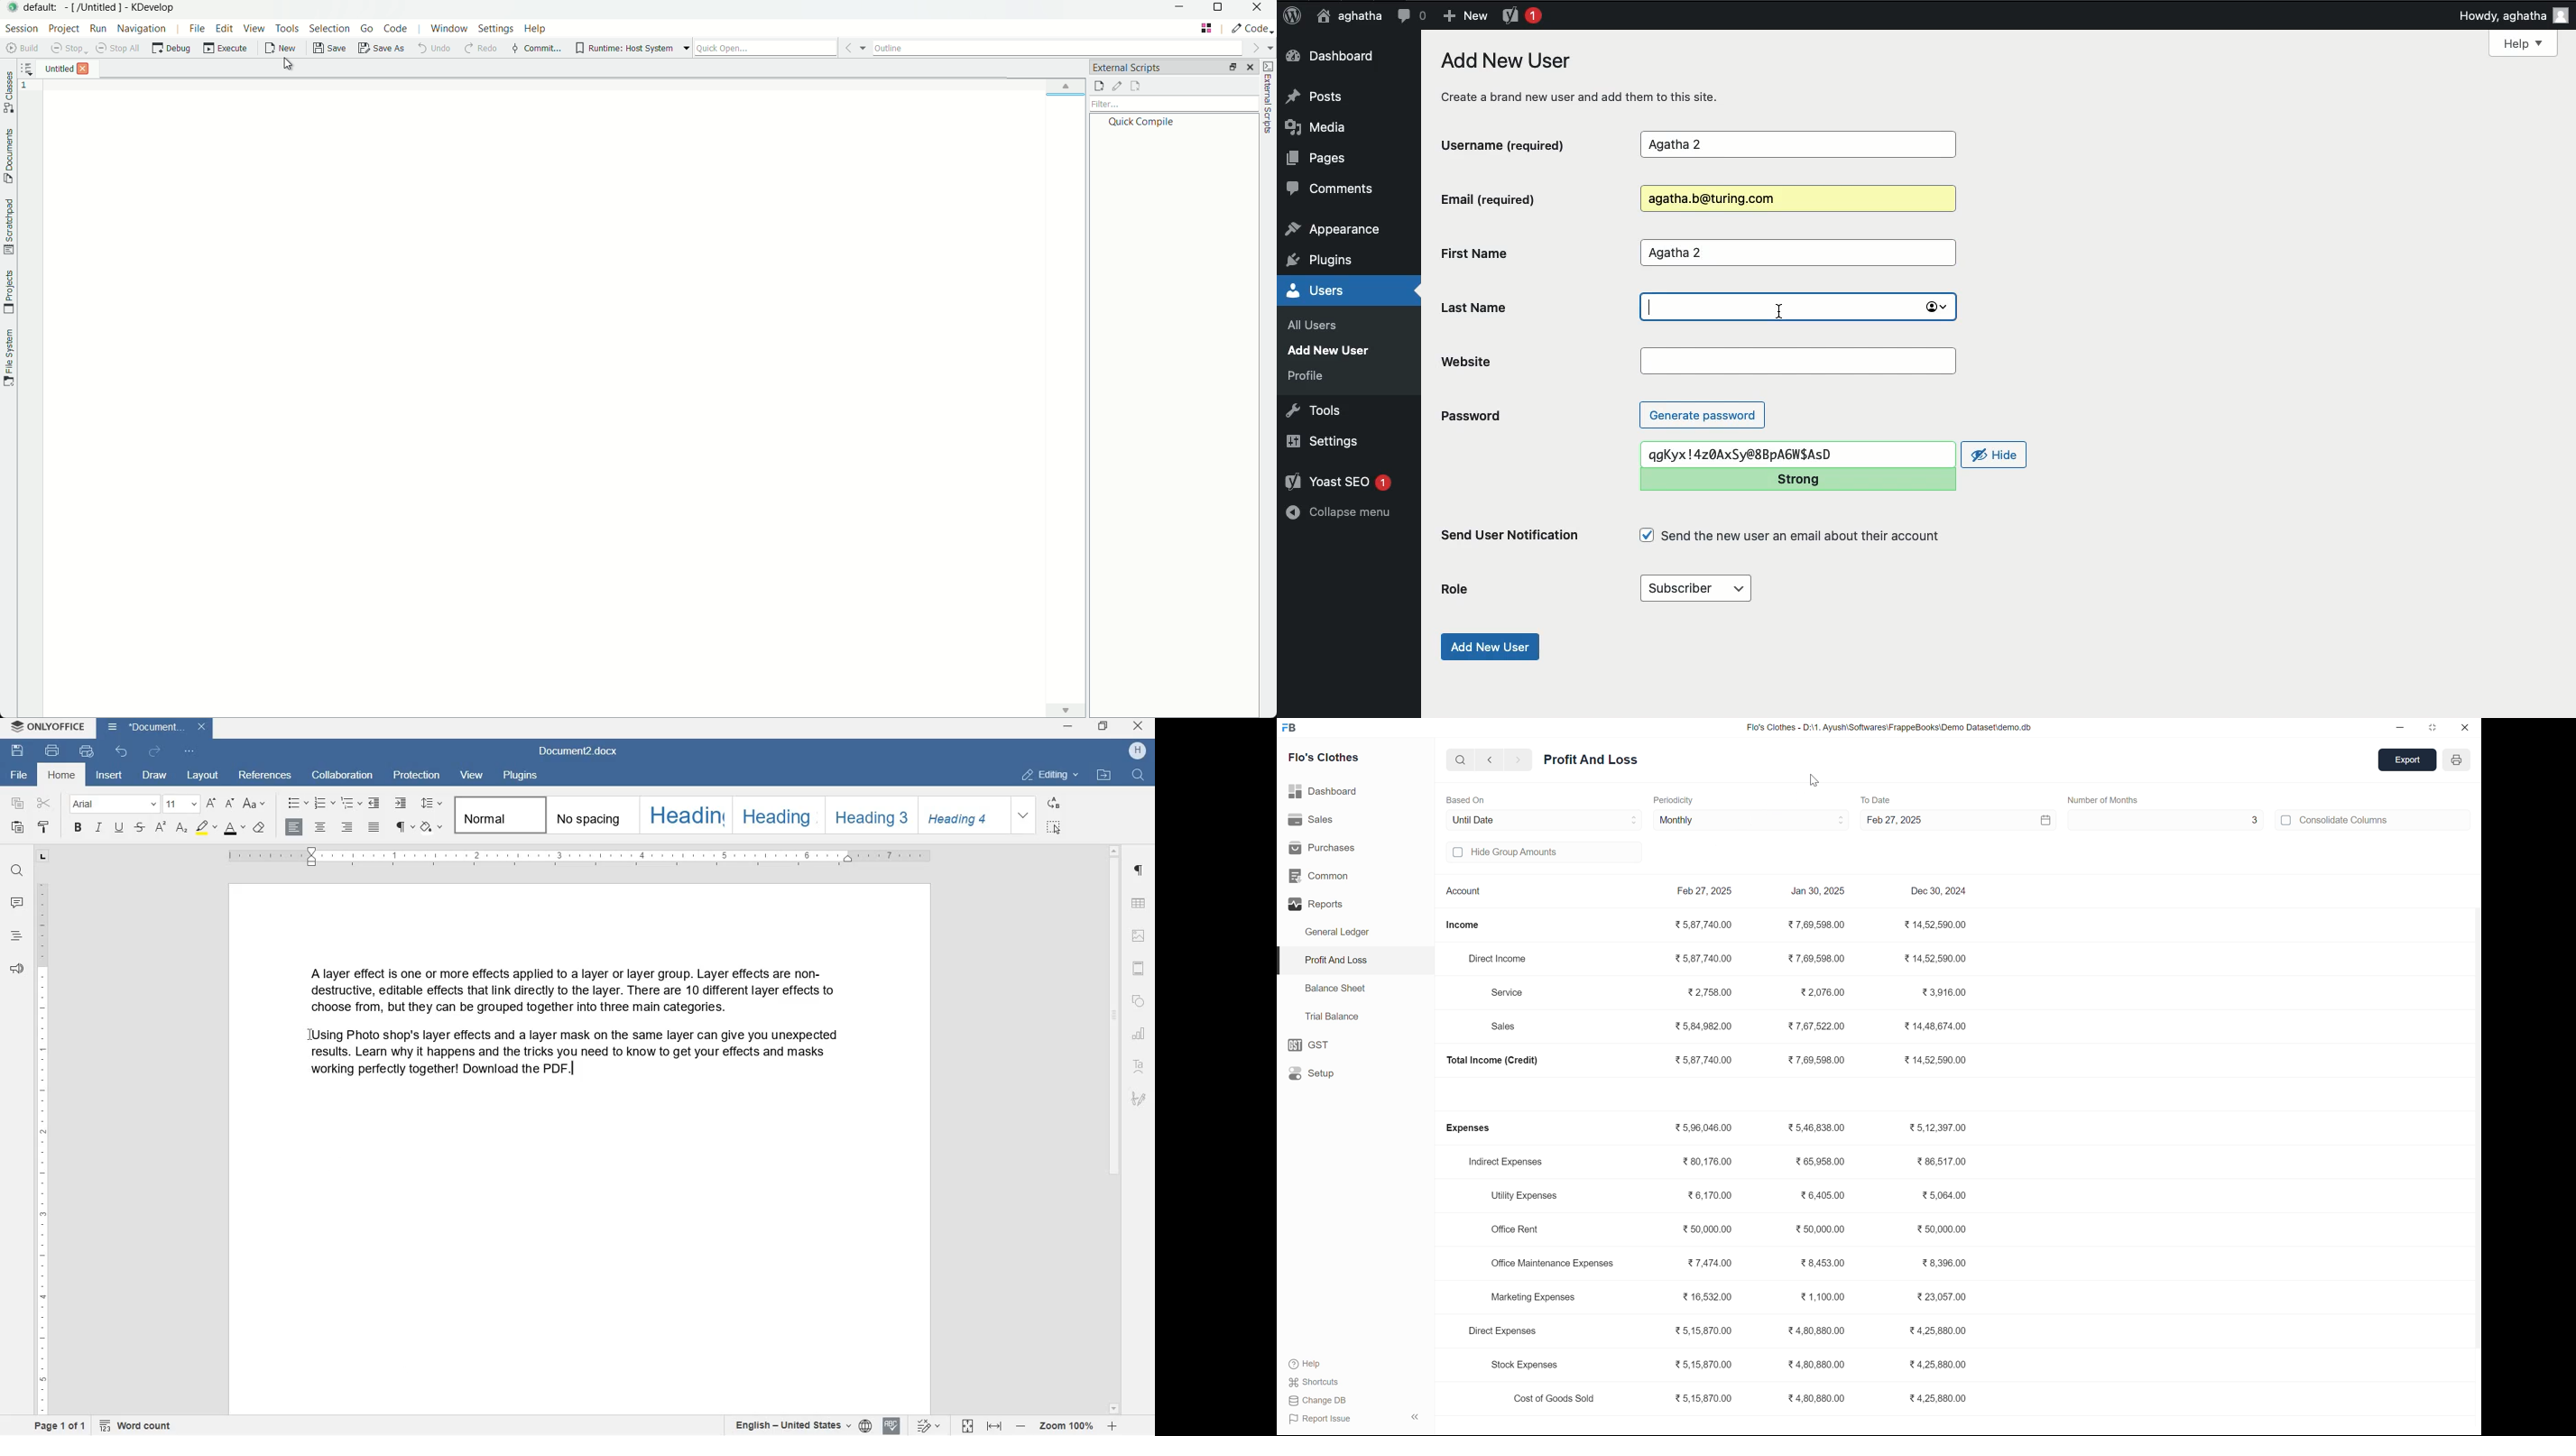  I want to click on HEADING , so click(776, 816).